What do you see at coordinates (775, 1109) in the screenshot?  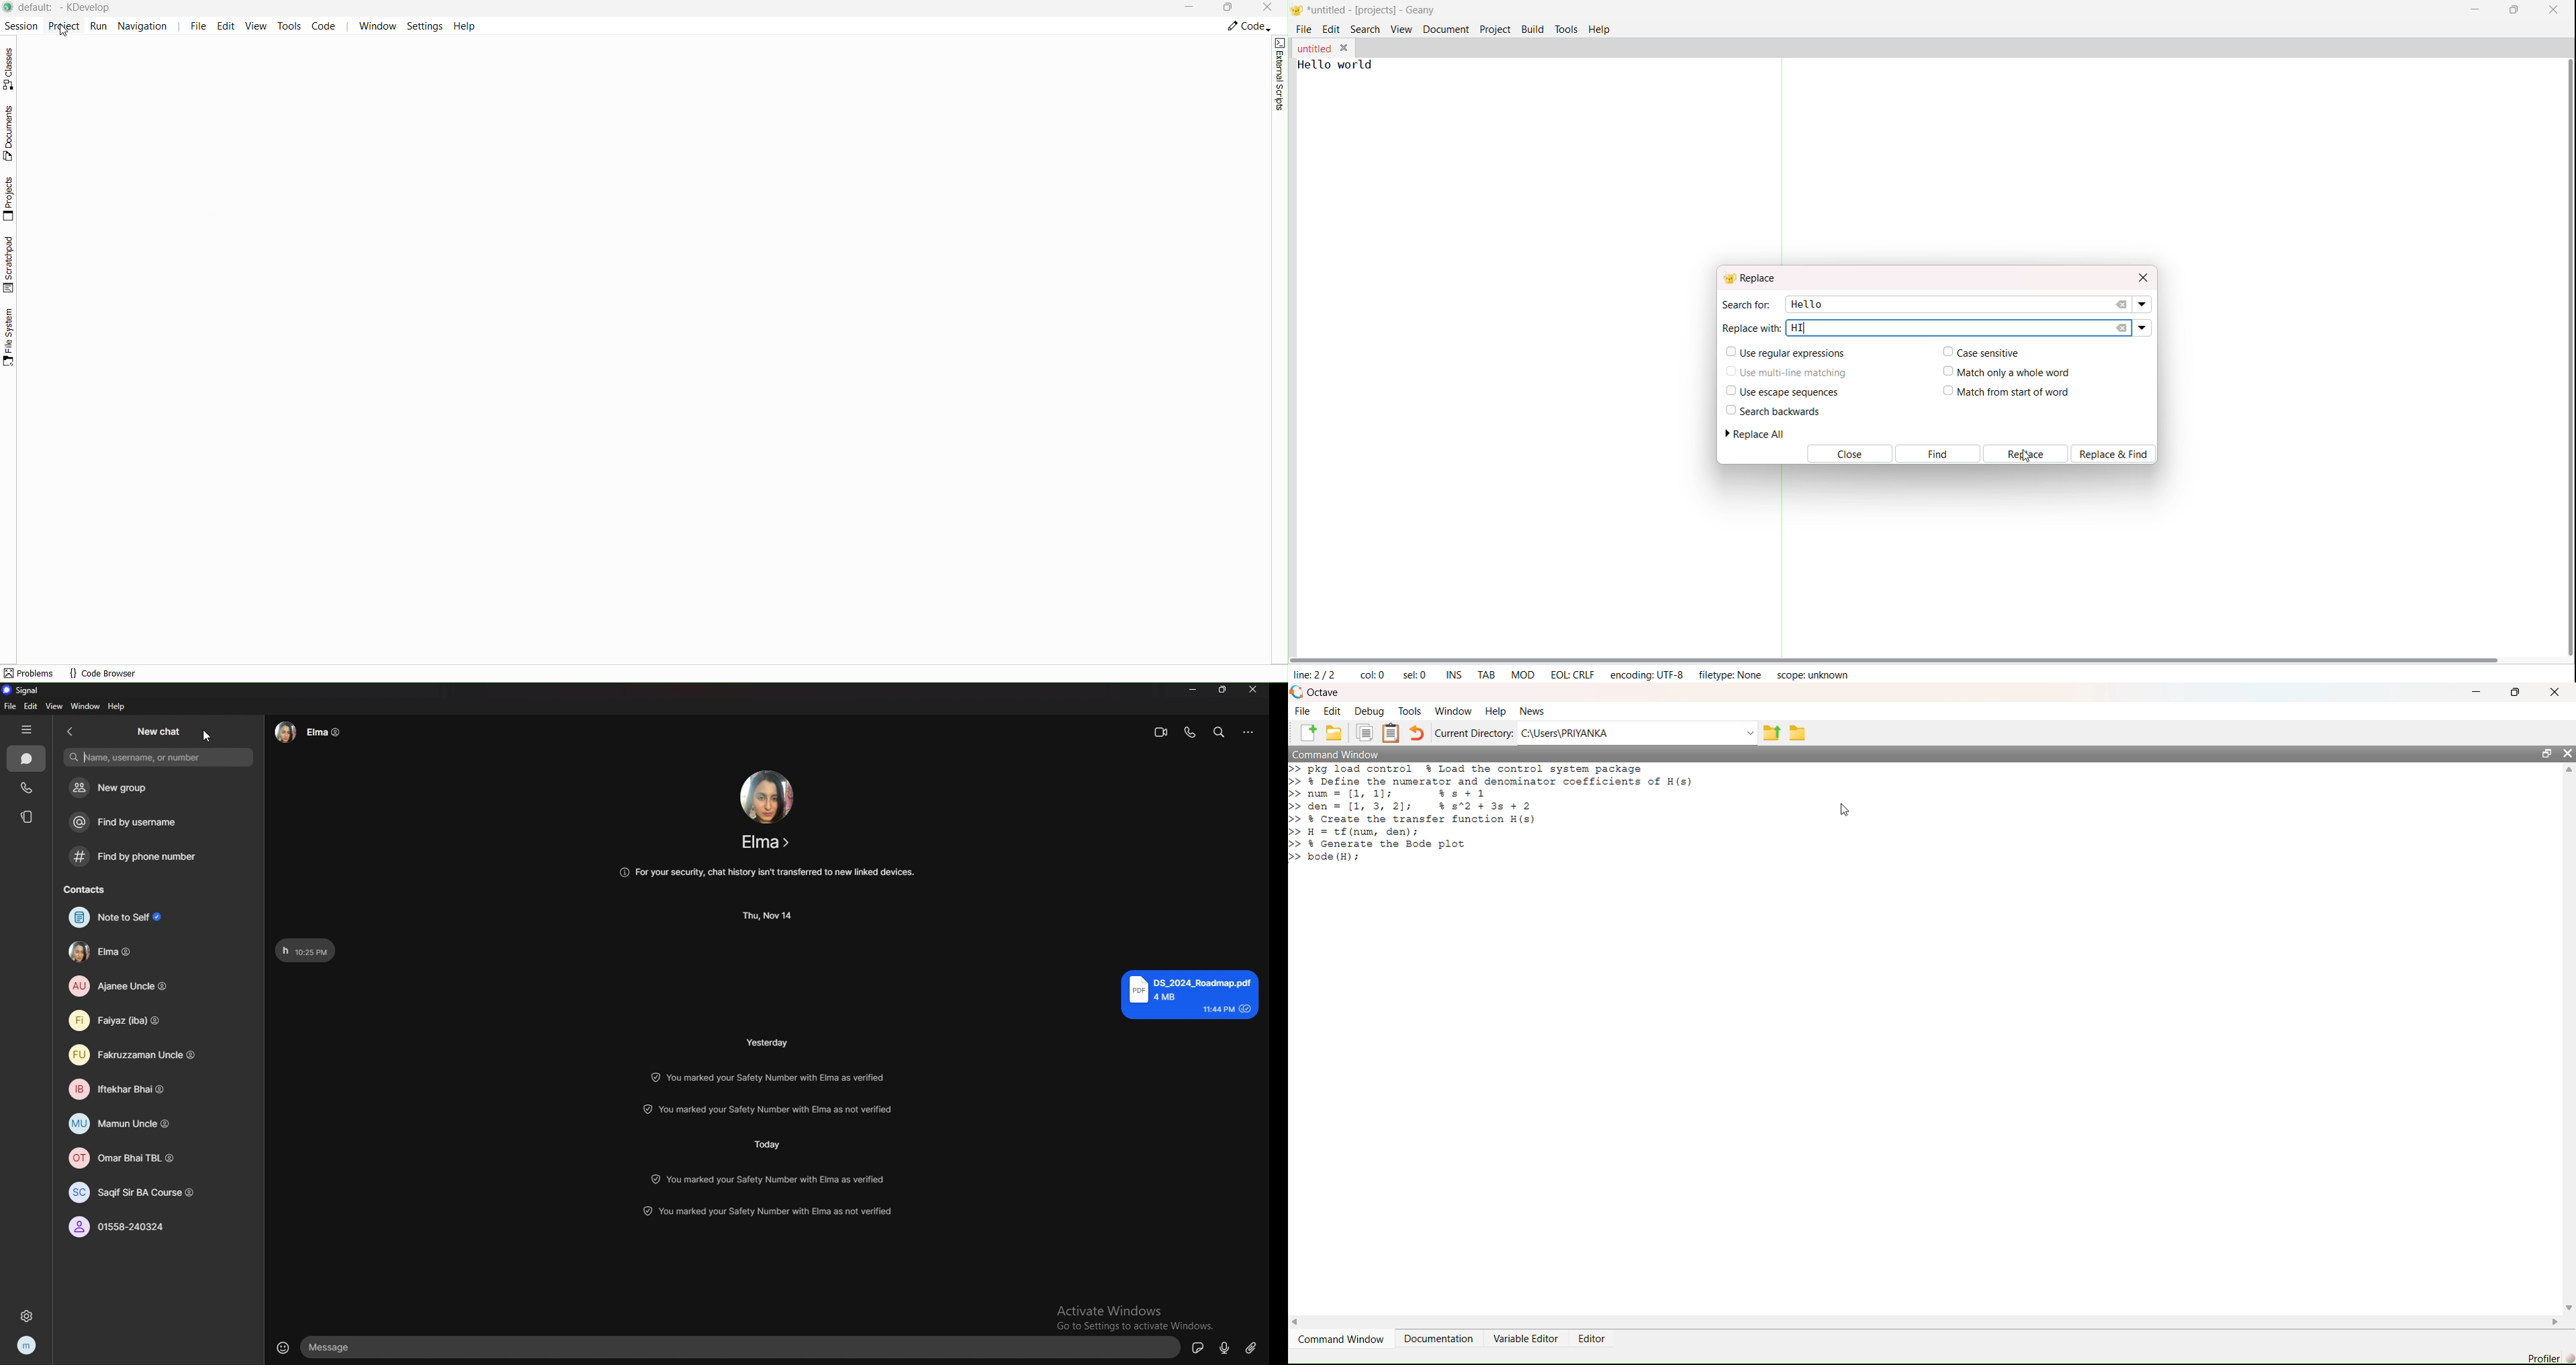 I see `update` at bounding box center [775, 1109].